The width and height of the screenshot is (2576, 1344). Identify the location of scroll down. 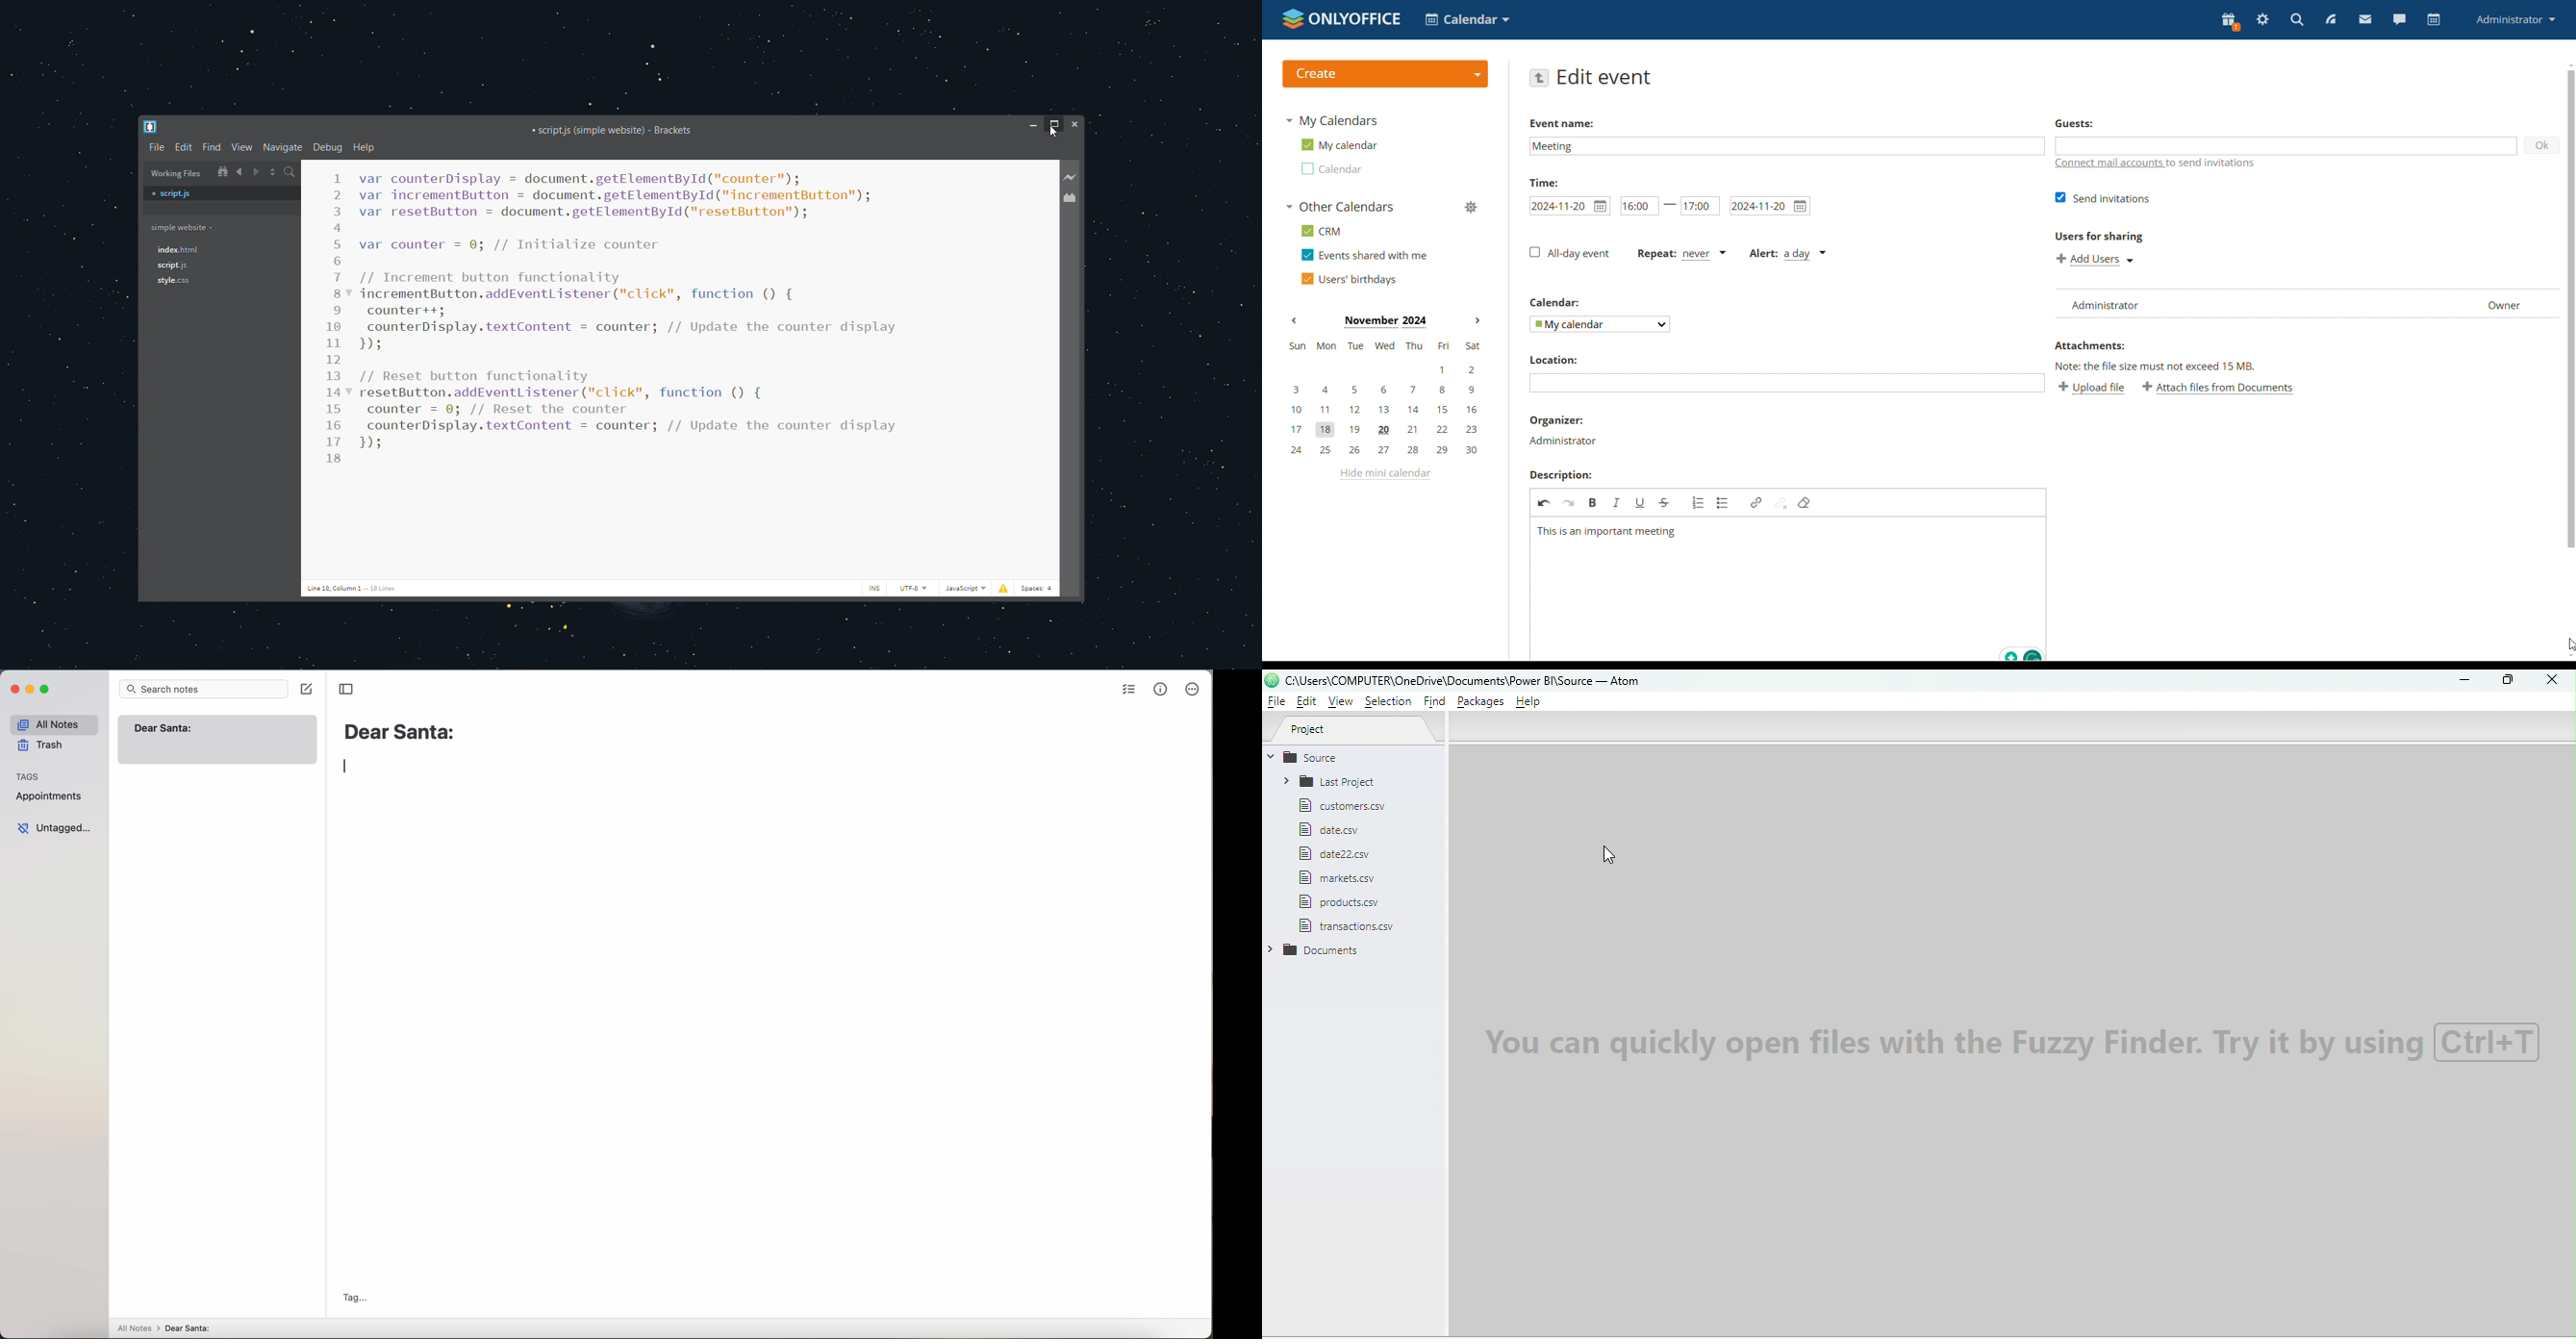
(2568, 656).